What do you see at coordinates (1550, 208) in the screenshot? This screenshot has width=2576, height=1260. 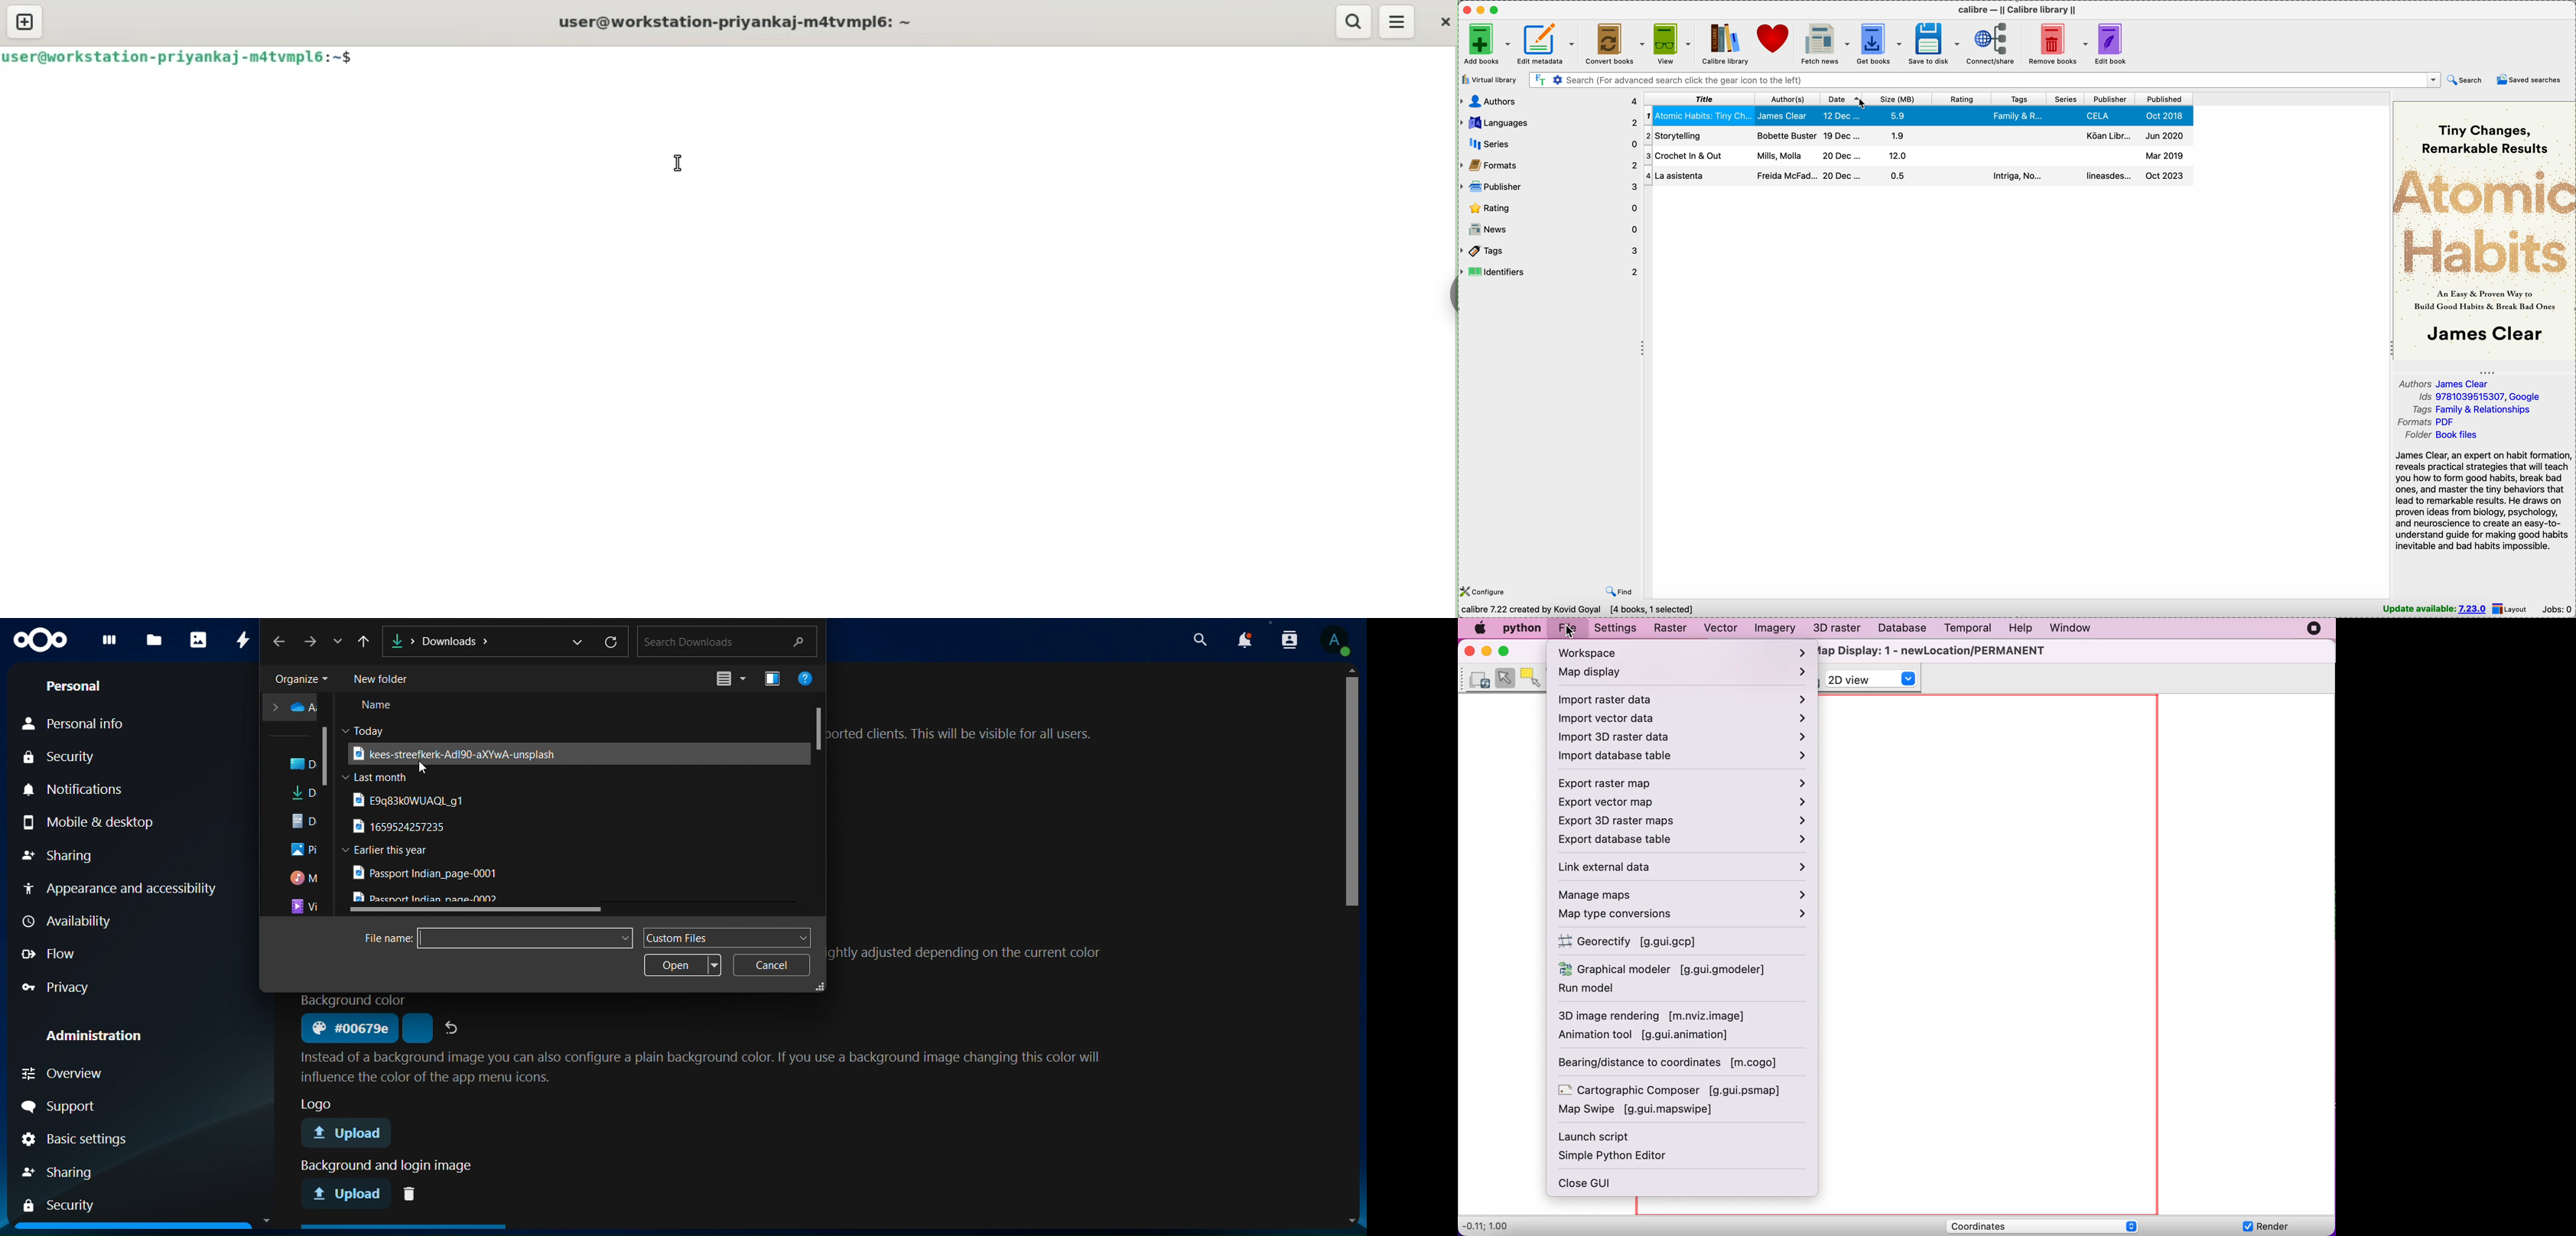 I see `rating` at bounding box center [1550, 208].